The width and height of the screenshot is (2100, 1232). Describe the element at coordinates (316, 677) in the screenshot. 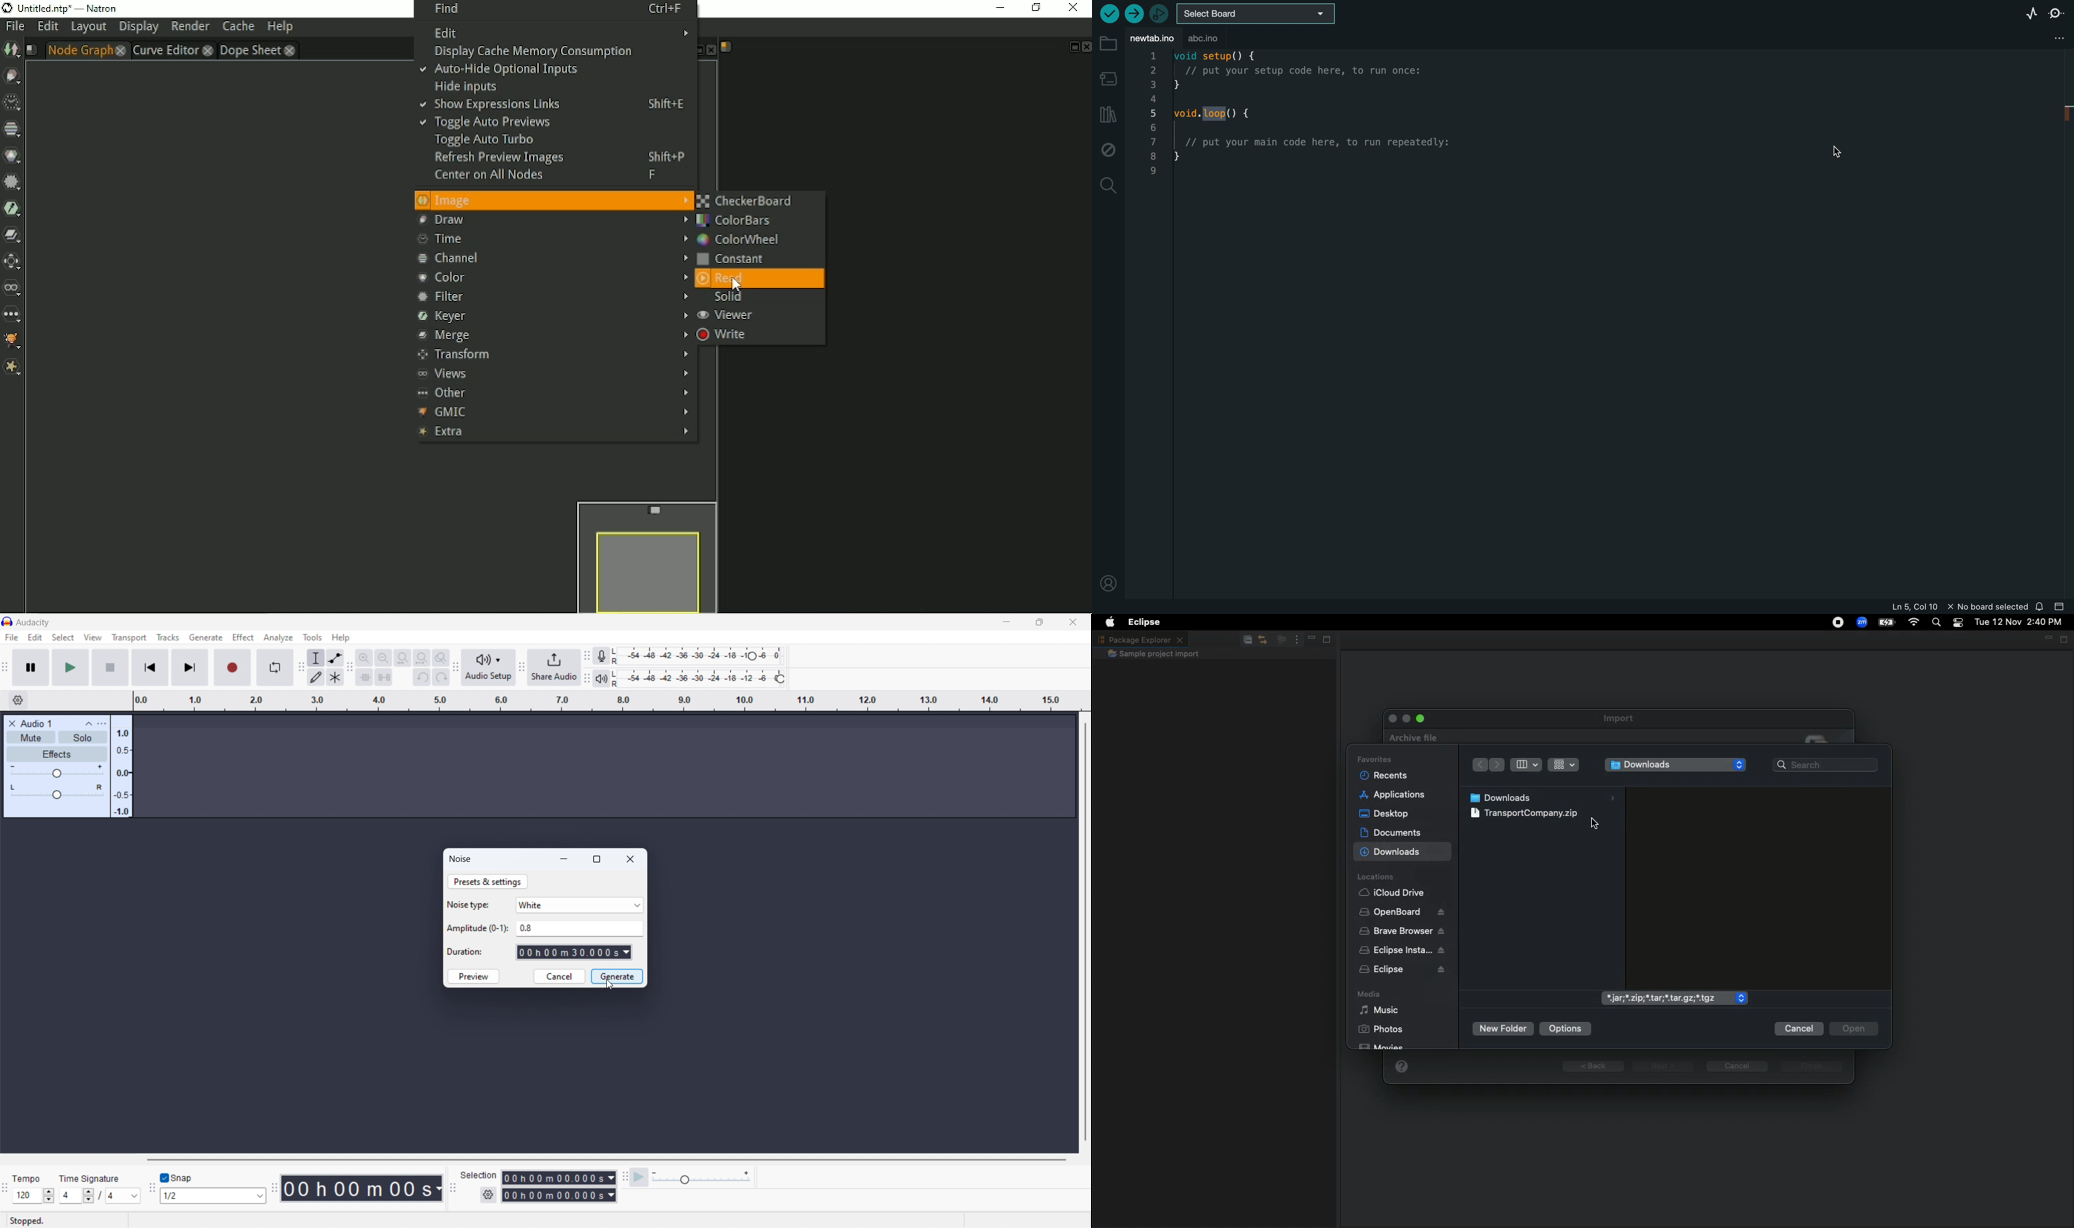

I see `draw tool` at that location.